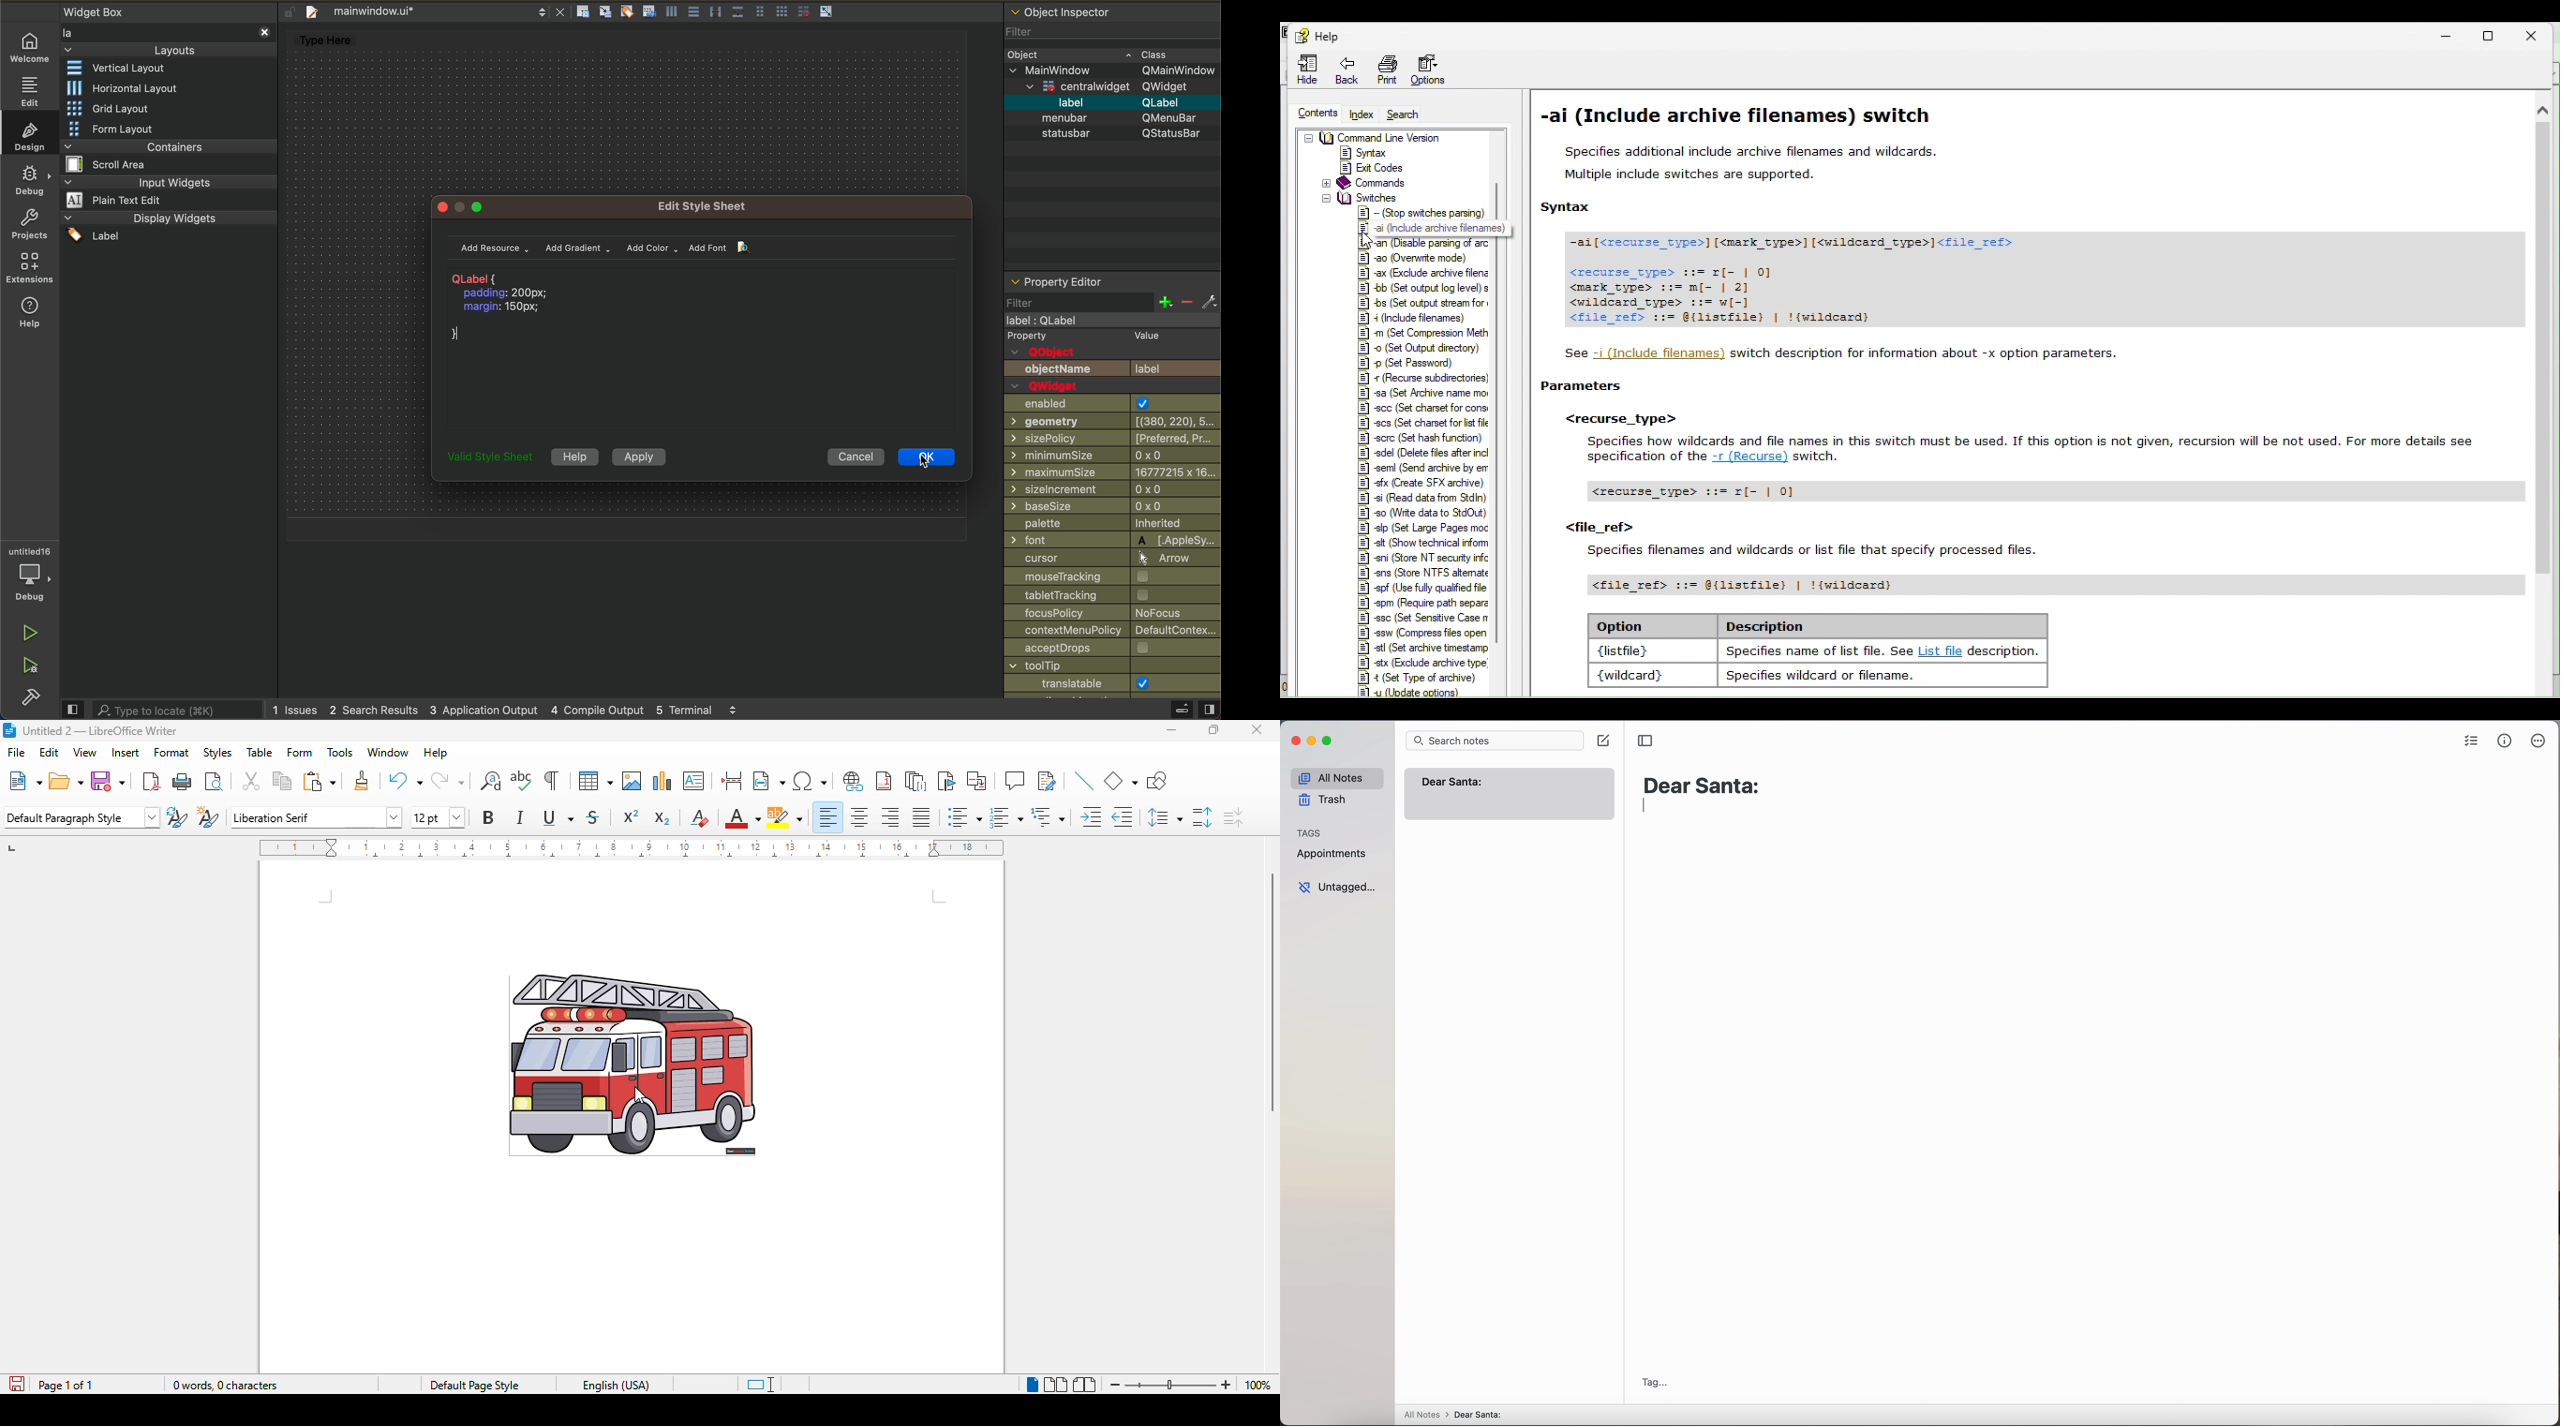 The height and width of the screenshot is (1428, 2576). I want to click on debug, so click(28, 578).